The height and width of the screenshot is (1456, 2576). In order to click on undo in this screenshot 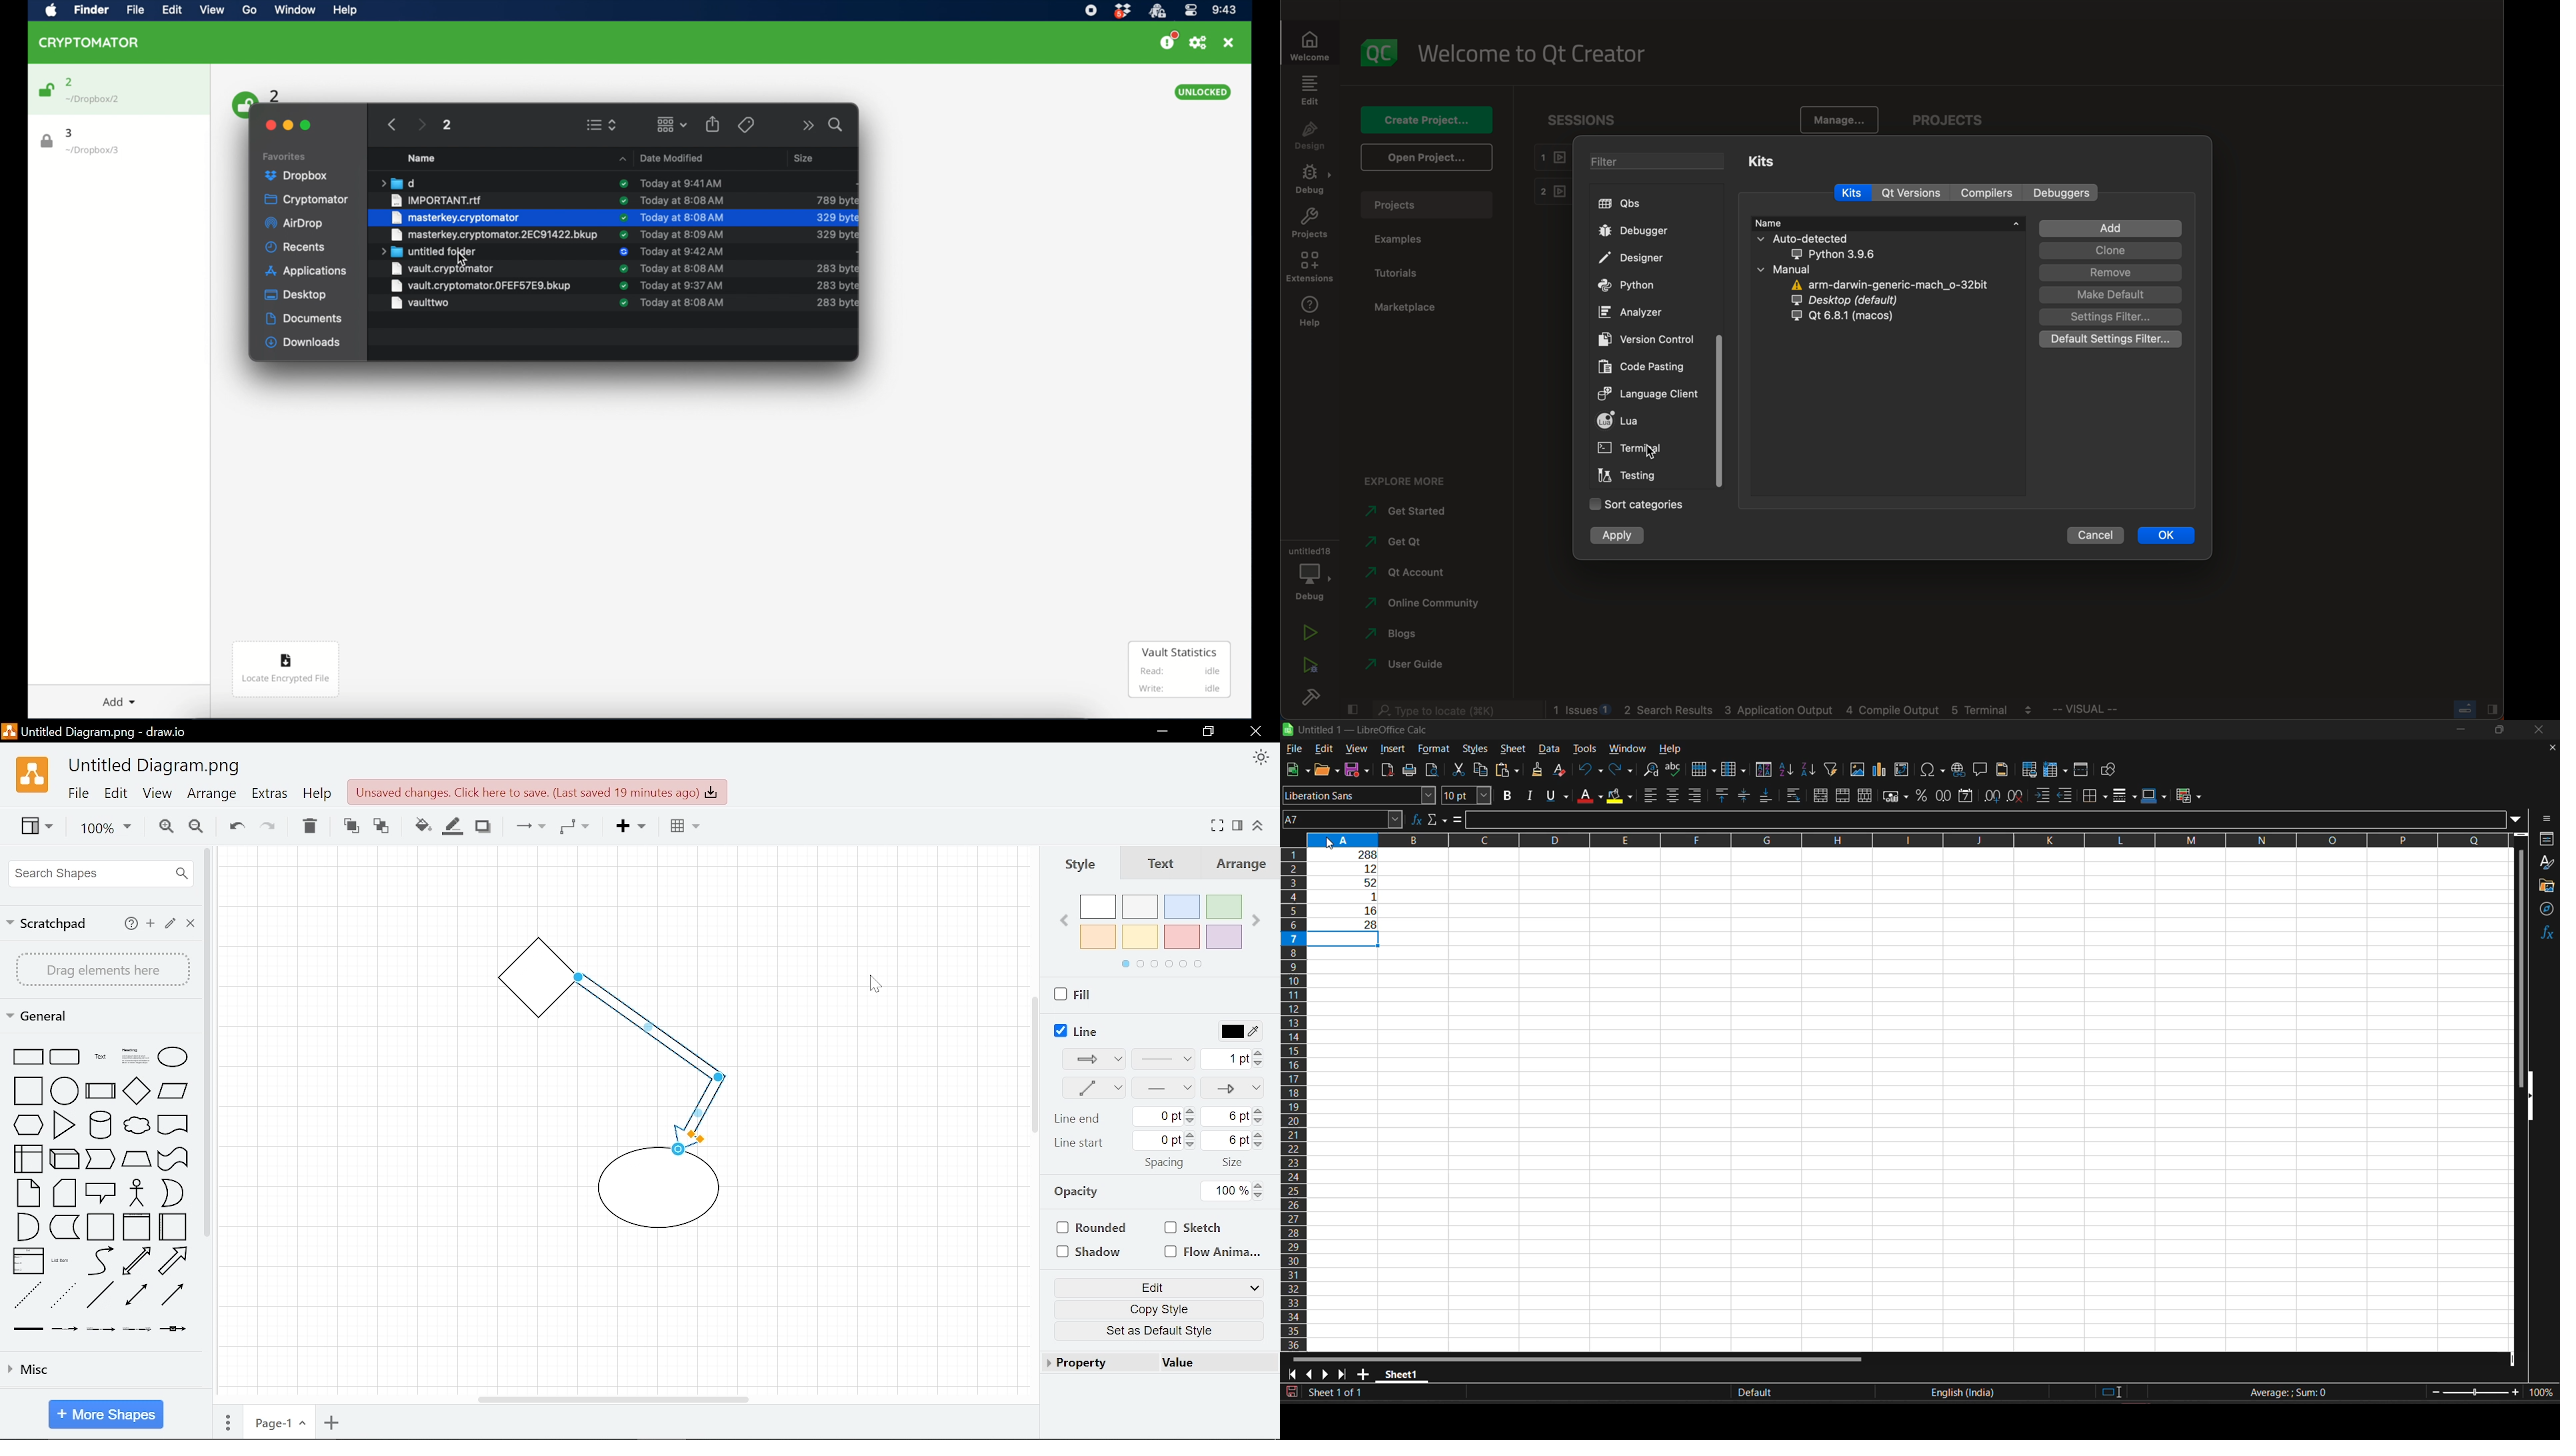, I will do `click(1590, 771)`.